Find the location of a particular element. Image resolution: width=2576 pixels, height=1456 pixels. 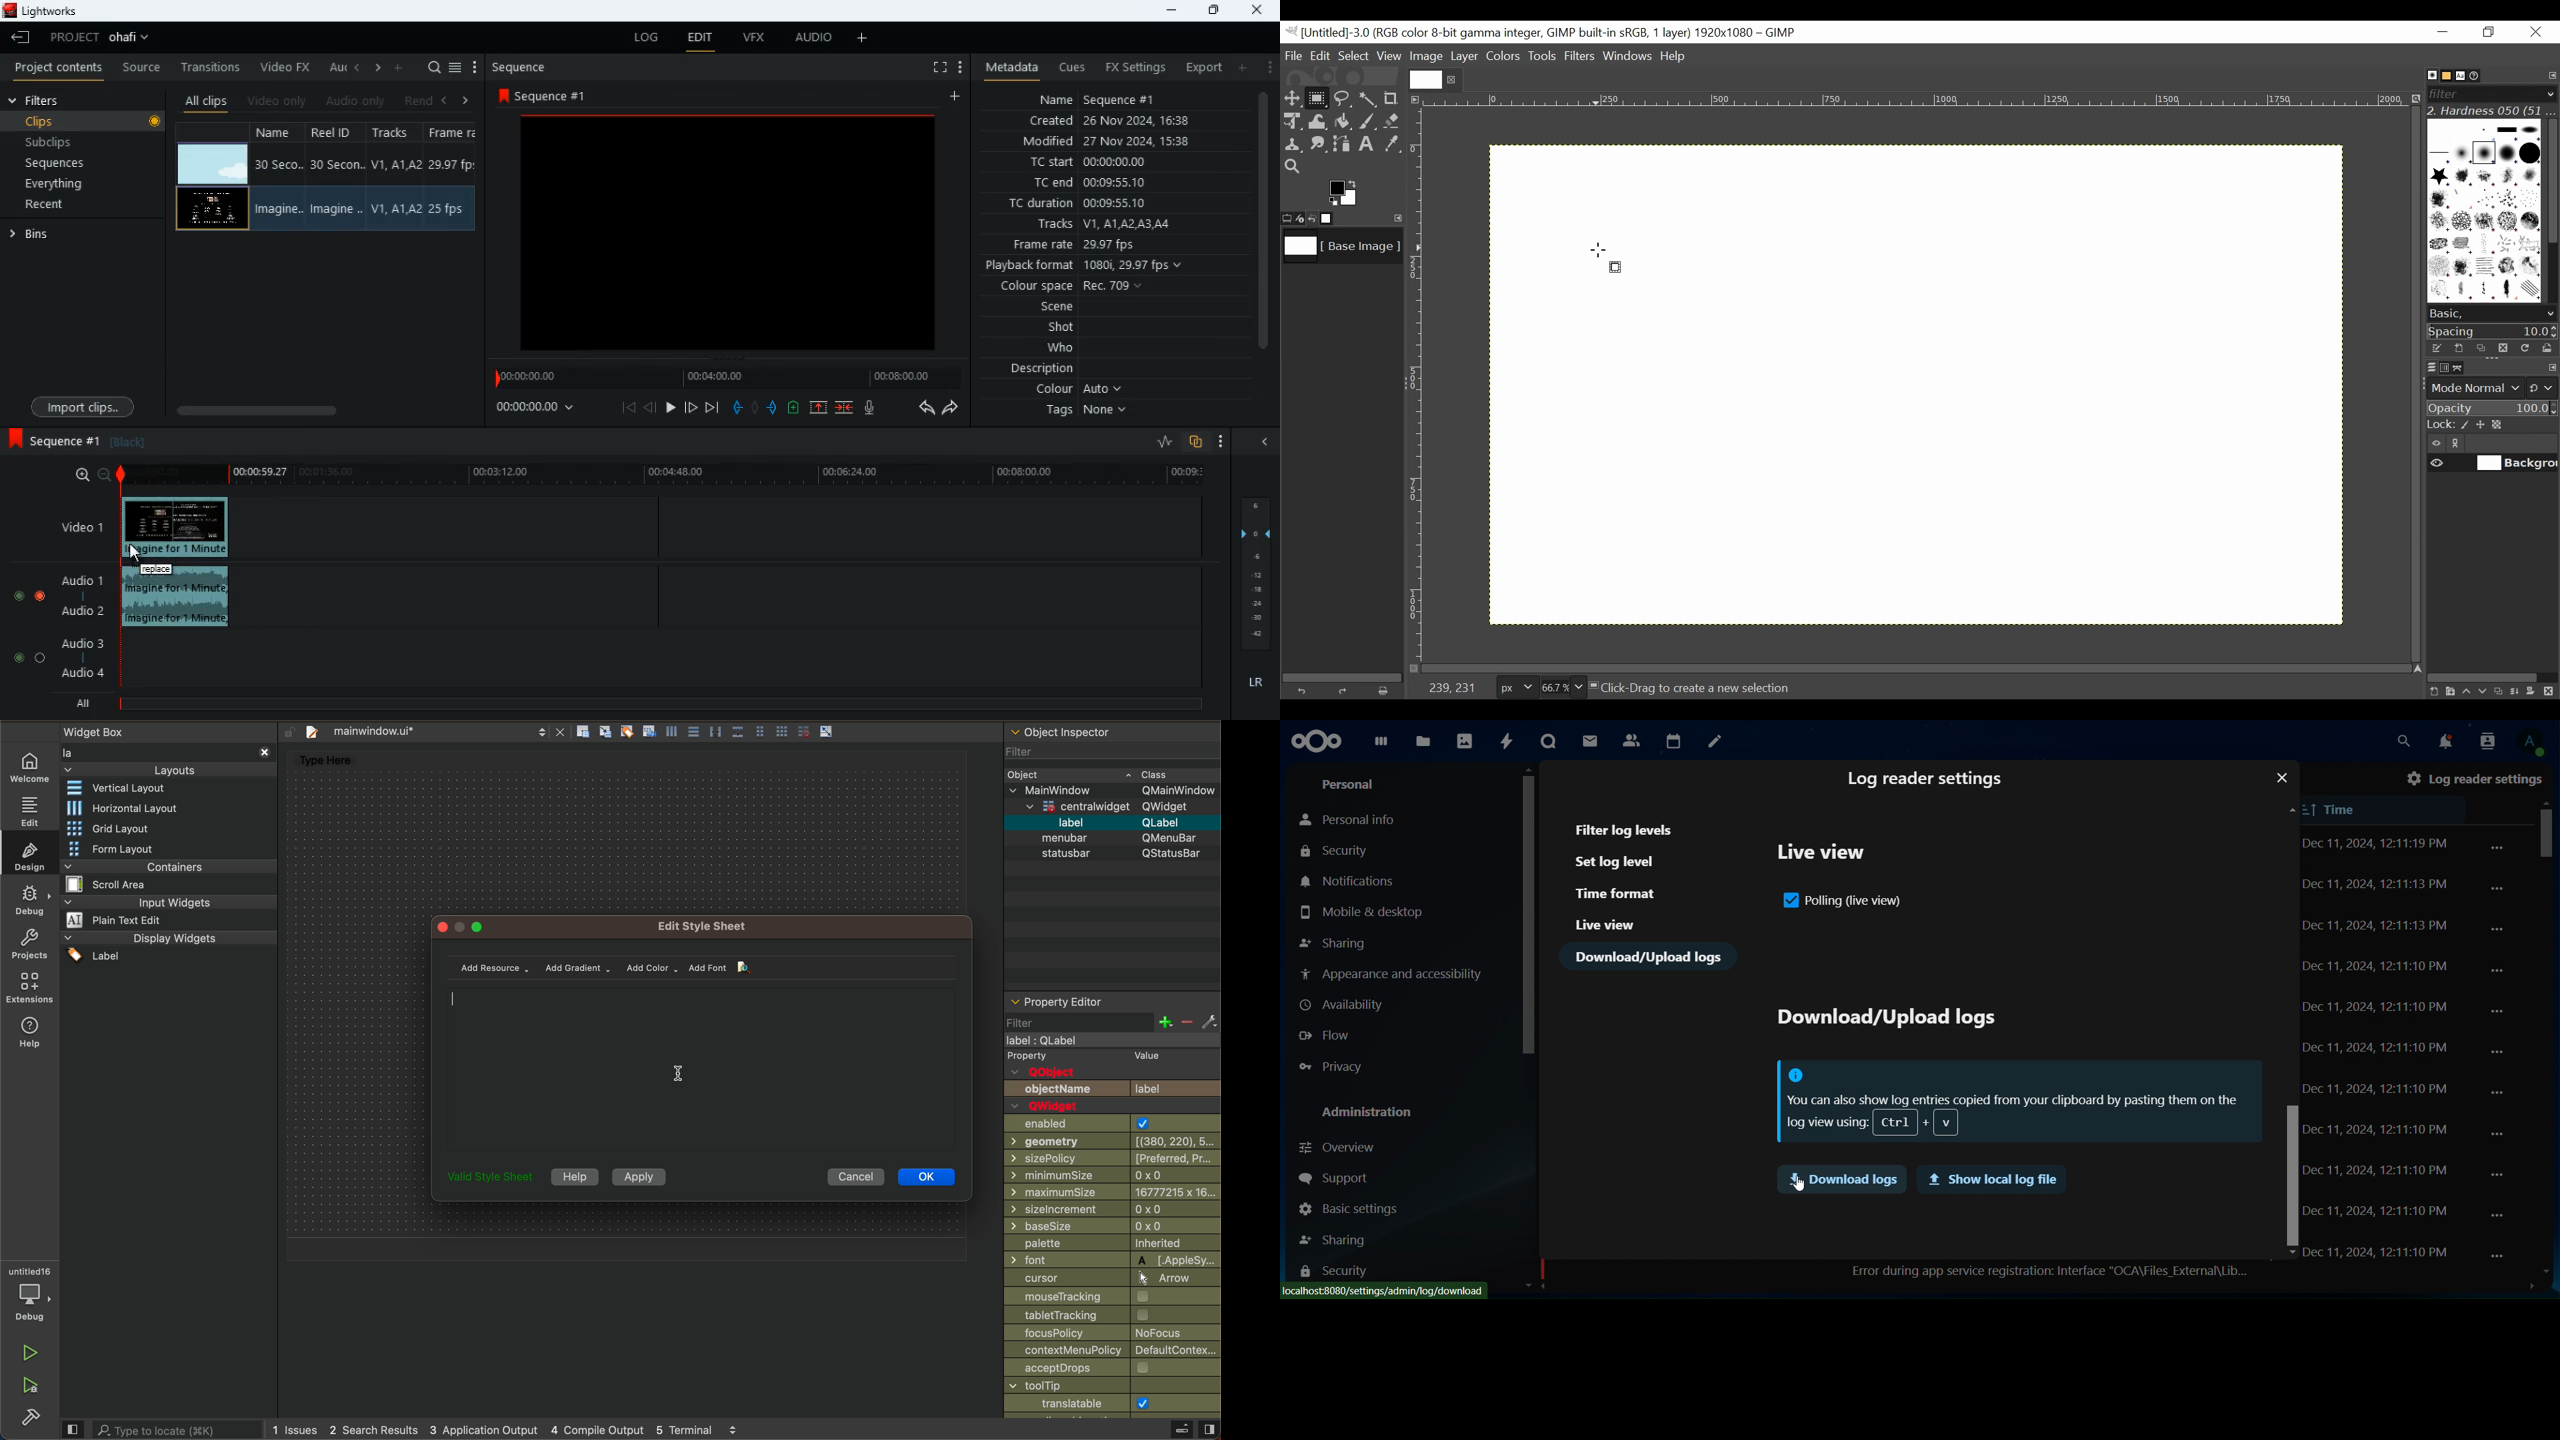

live view is located at coordinates (1606, 924).